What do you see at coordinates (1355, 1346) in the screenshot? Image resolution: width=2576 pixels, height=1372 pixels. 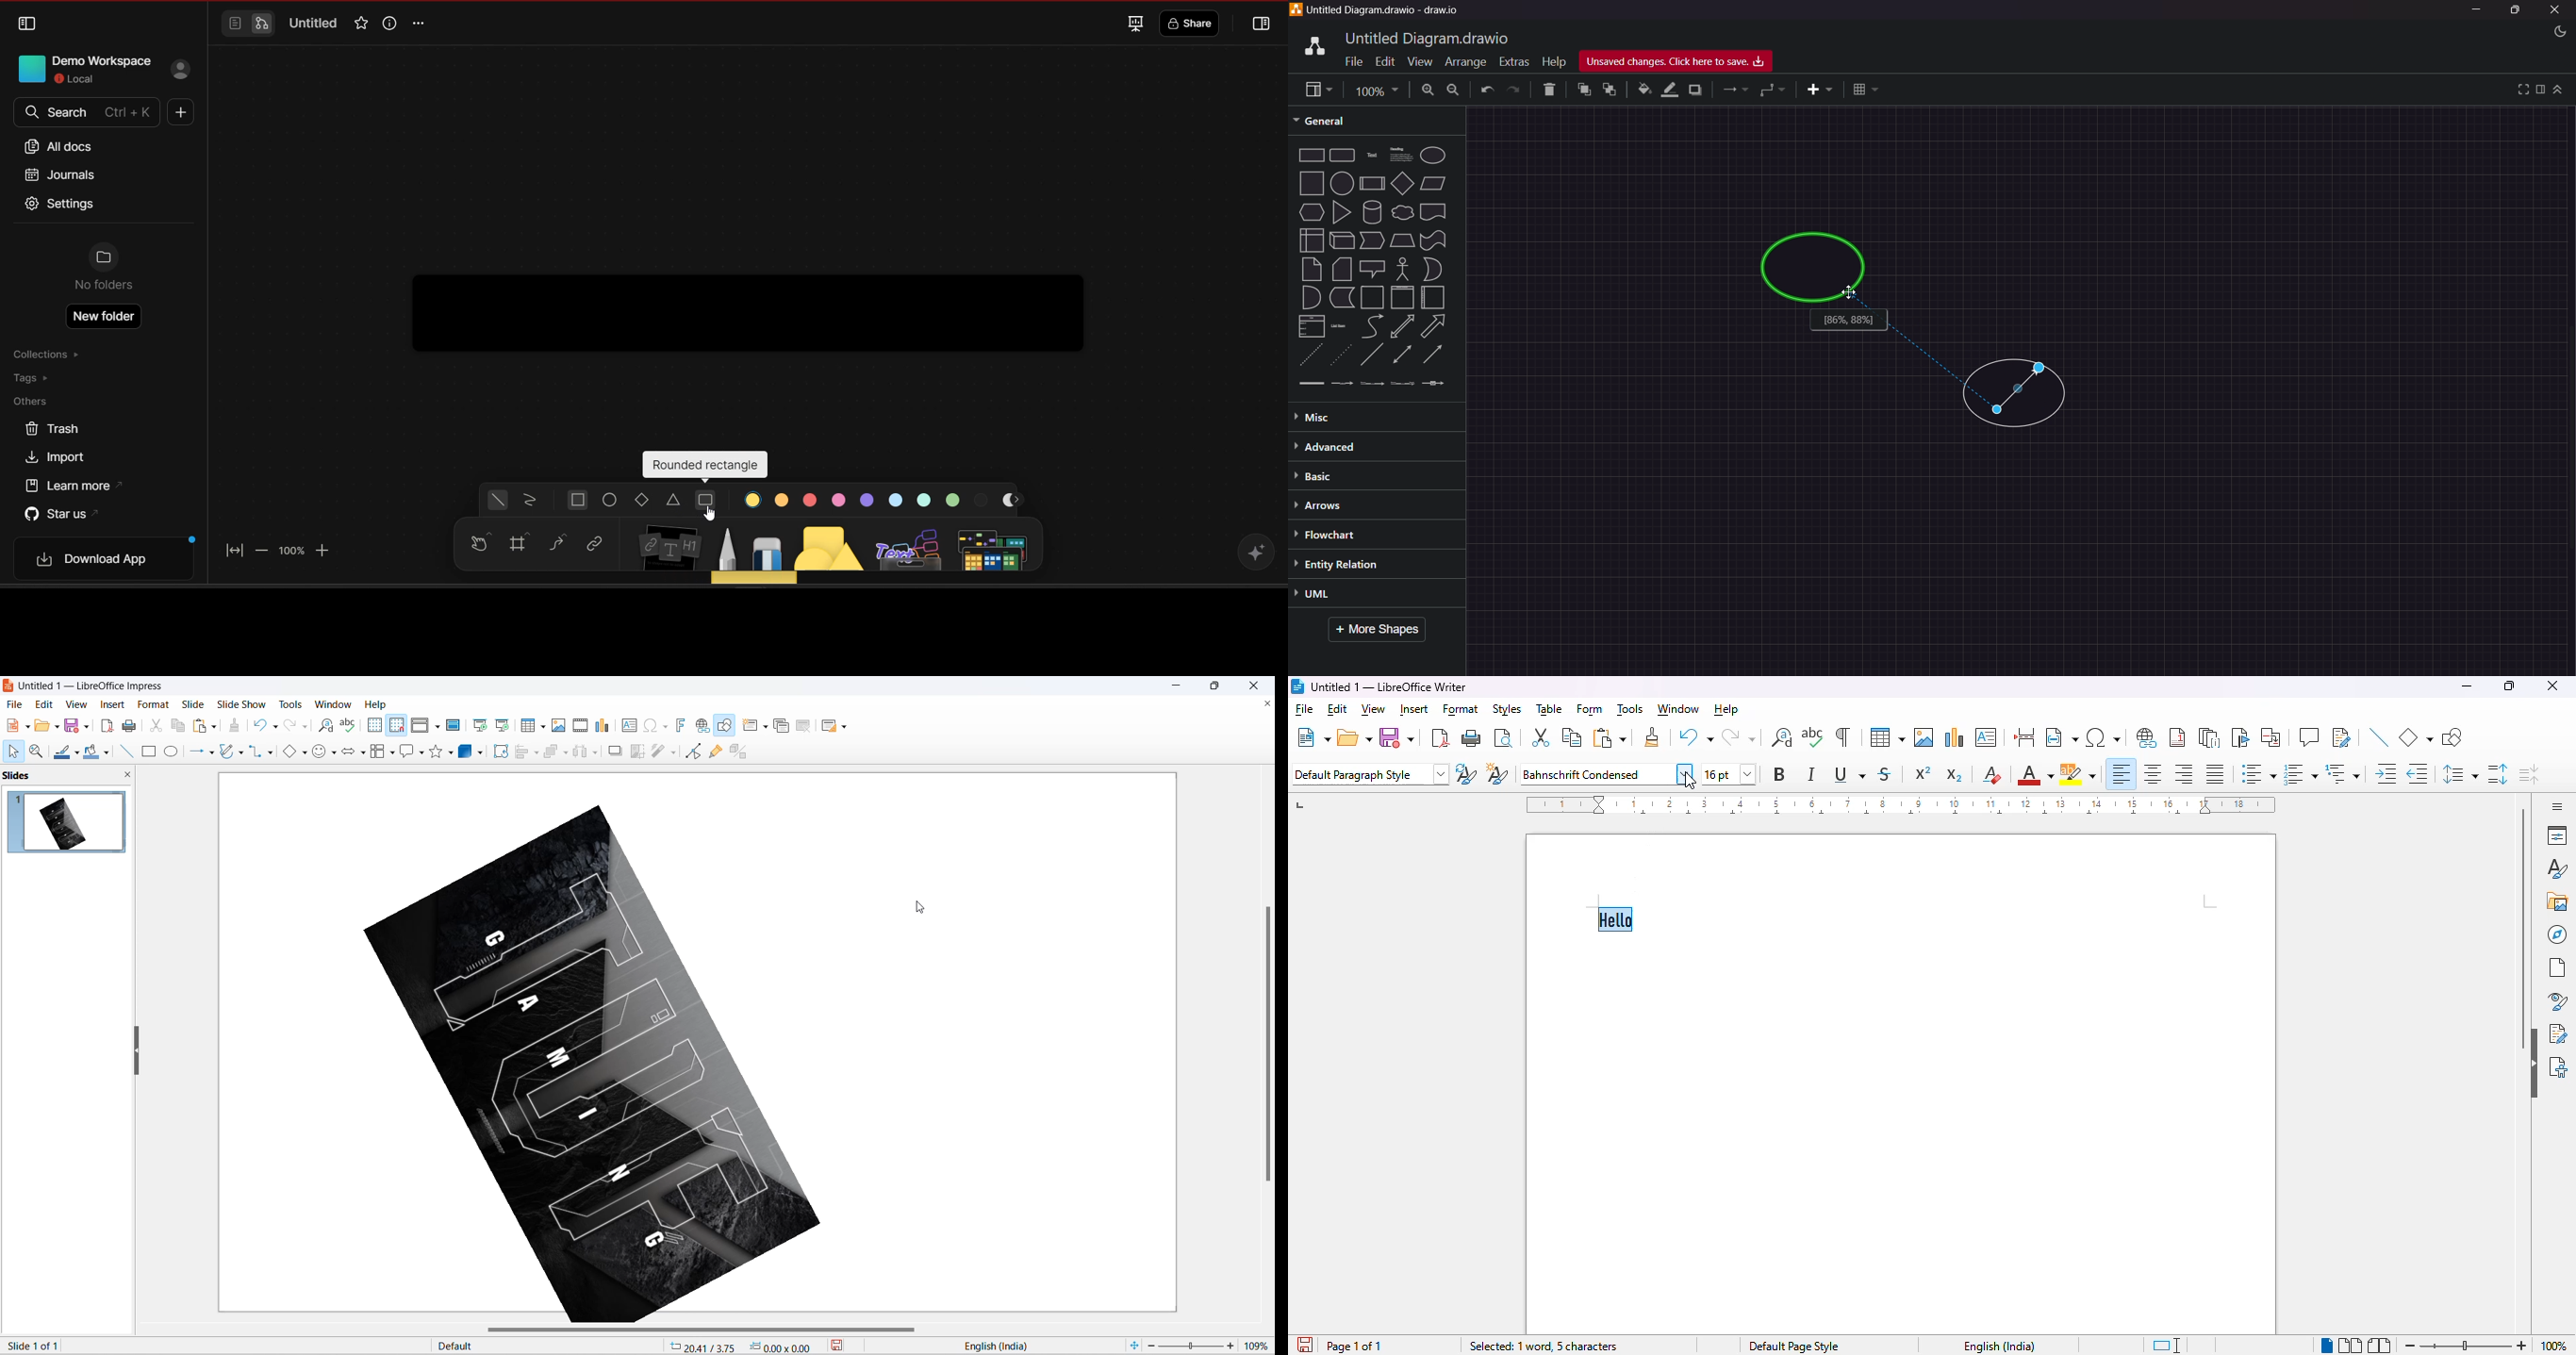 I see `page of 1 of 1` at bounding box center [1355, 1346].